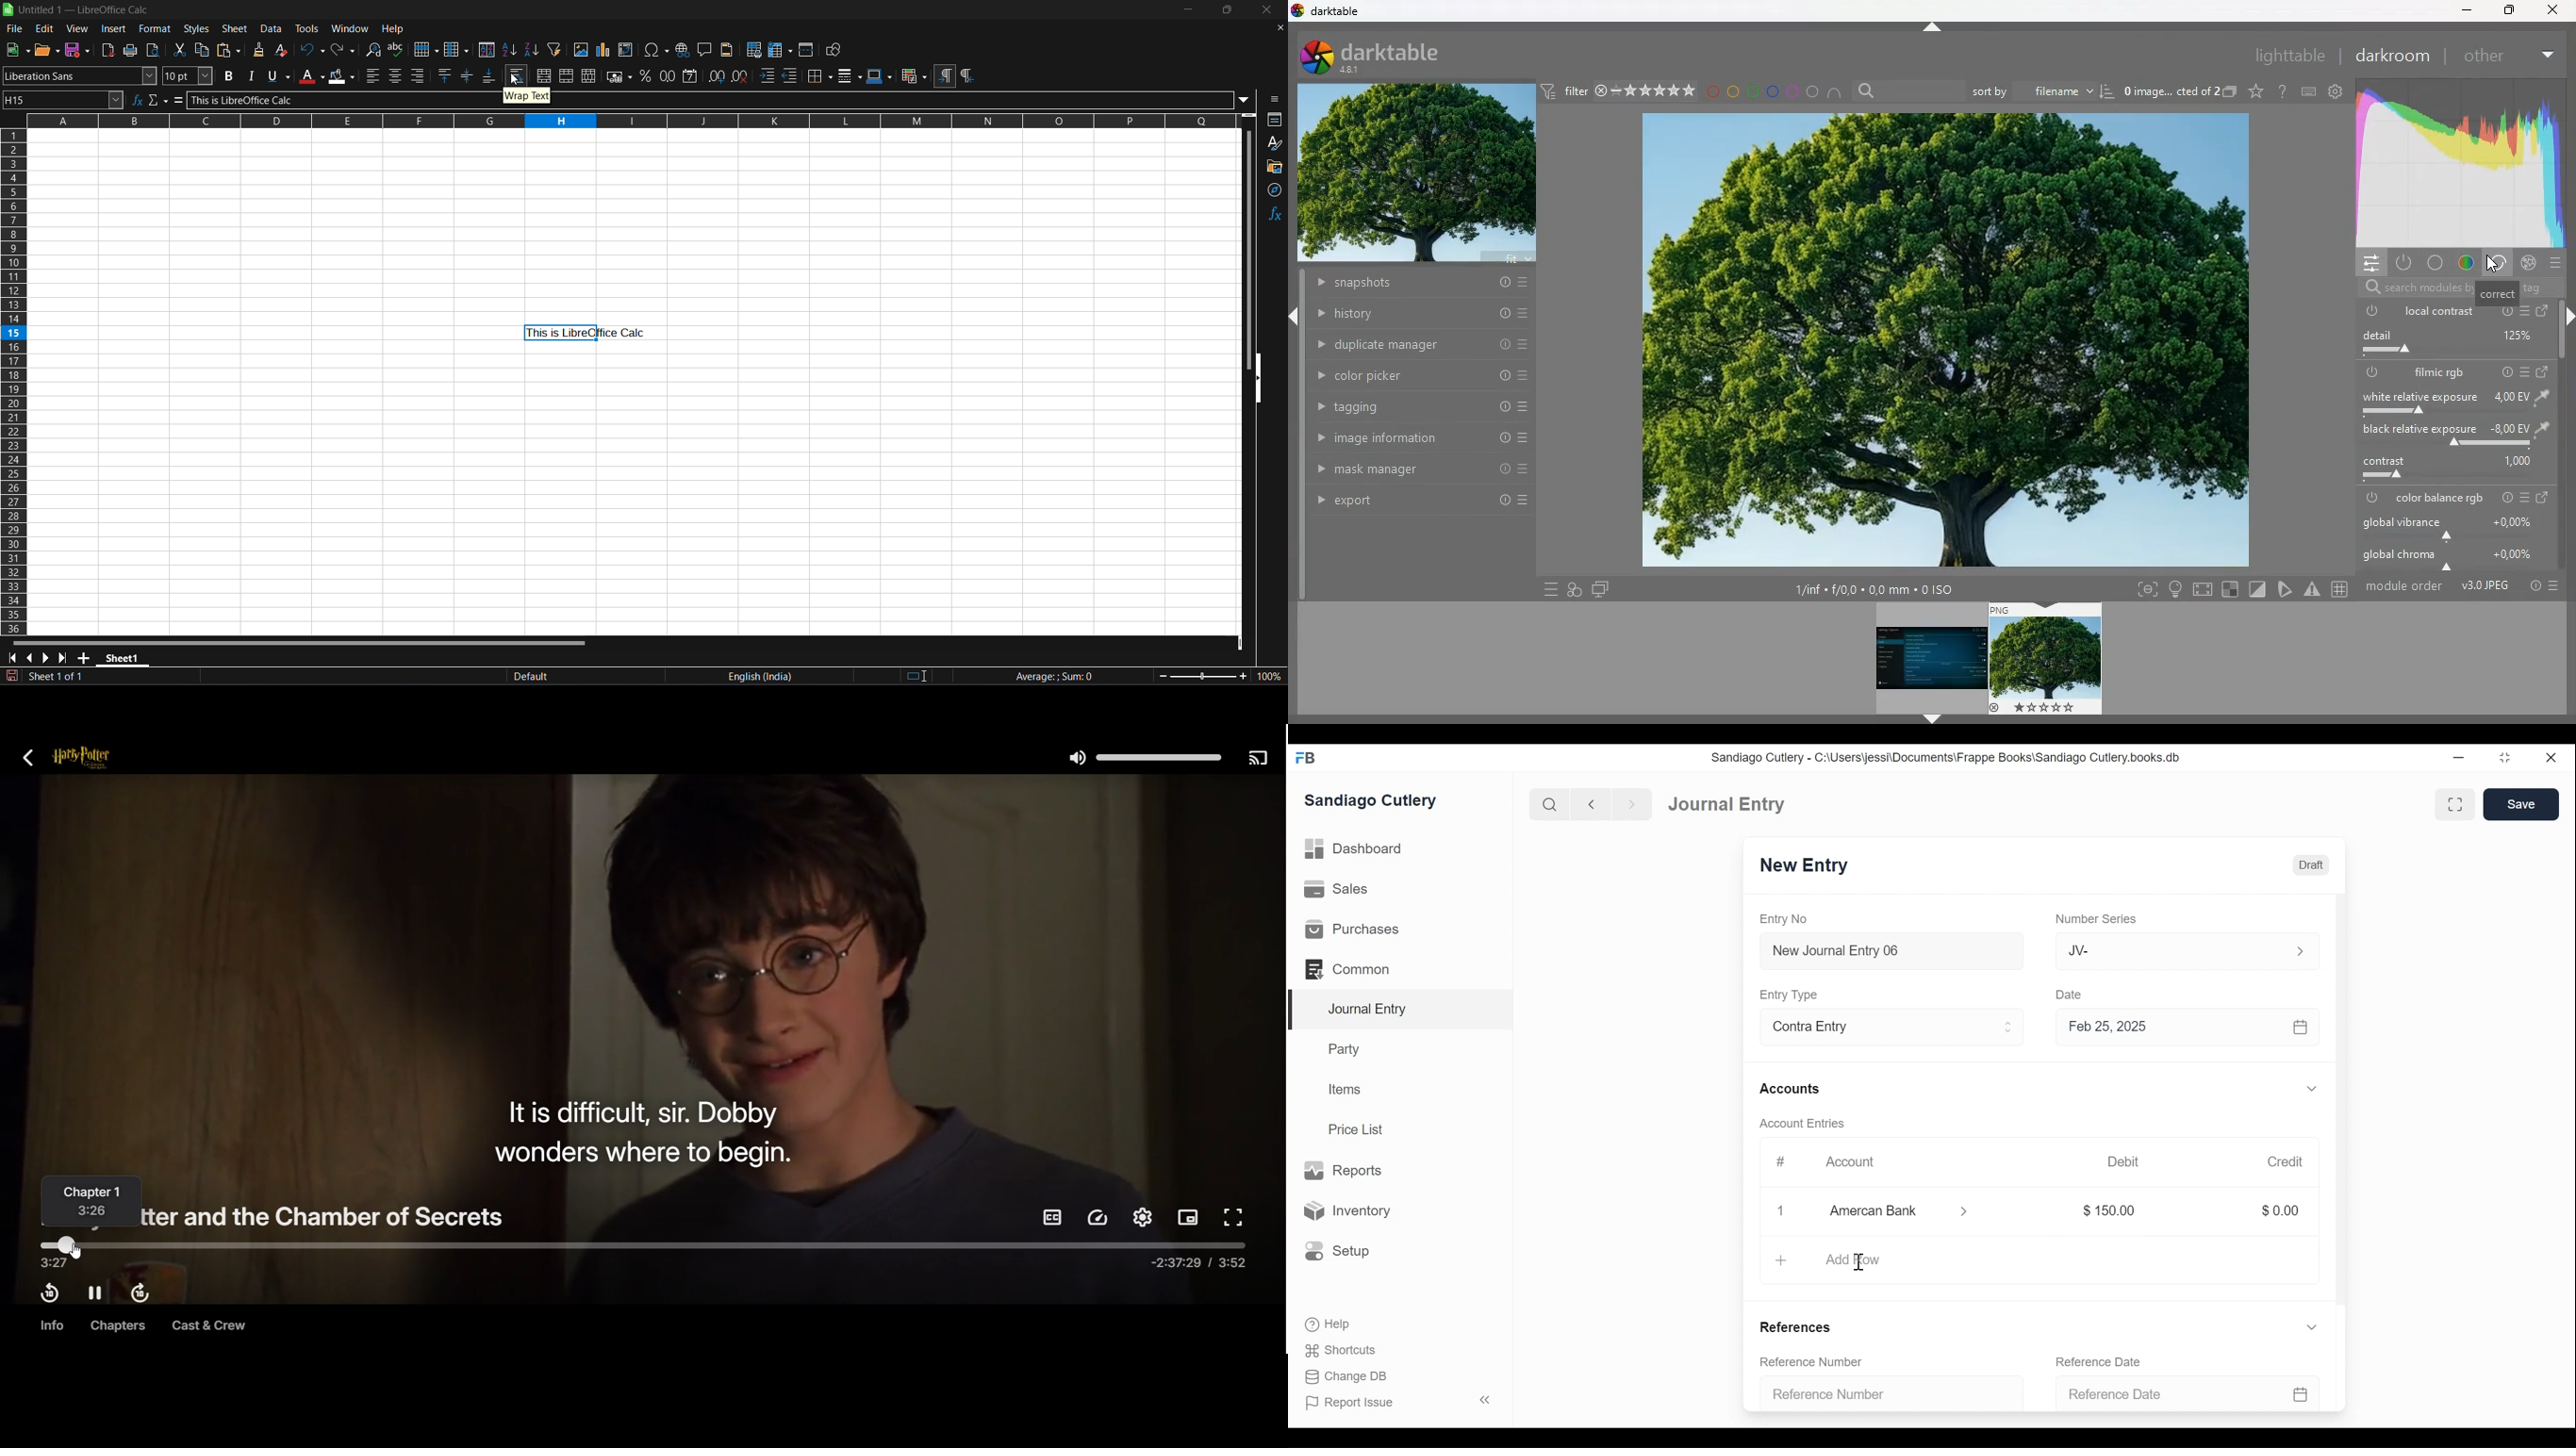  Describe the element at coordinates (1412, 466) in the screenshot. I see `mask manager` at that location.